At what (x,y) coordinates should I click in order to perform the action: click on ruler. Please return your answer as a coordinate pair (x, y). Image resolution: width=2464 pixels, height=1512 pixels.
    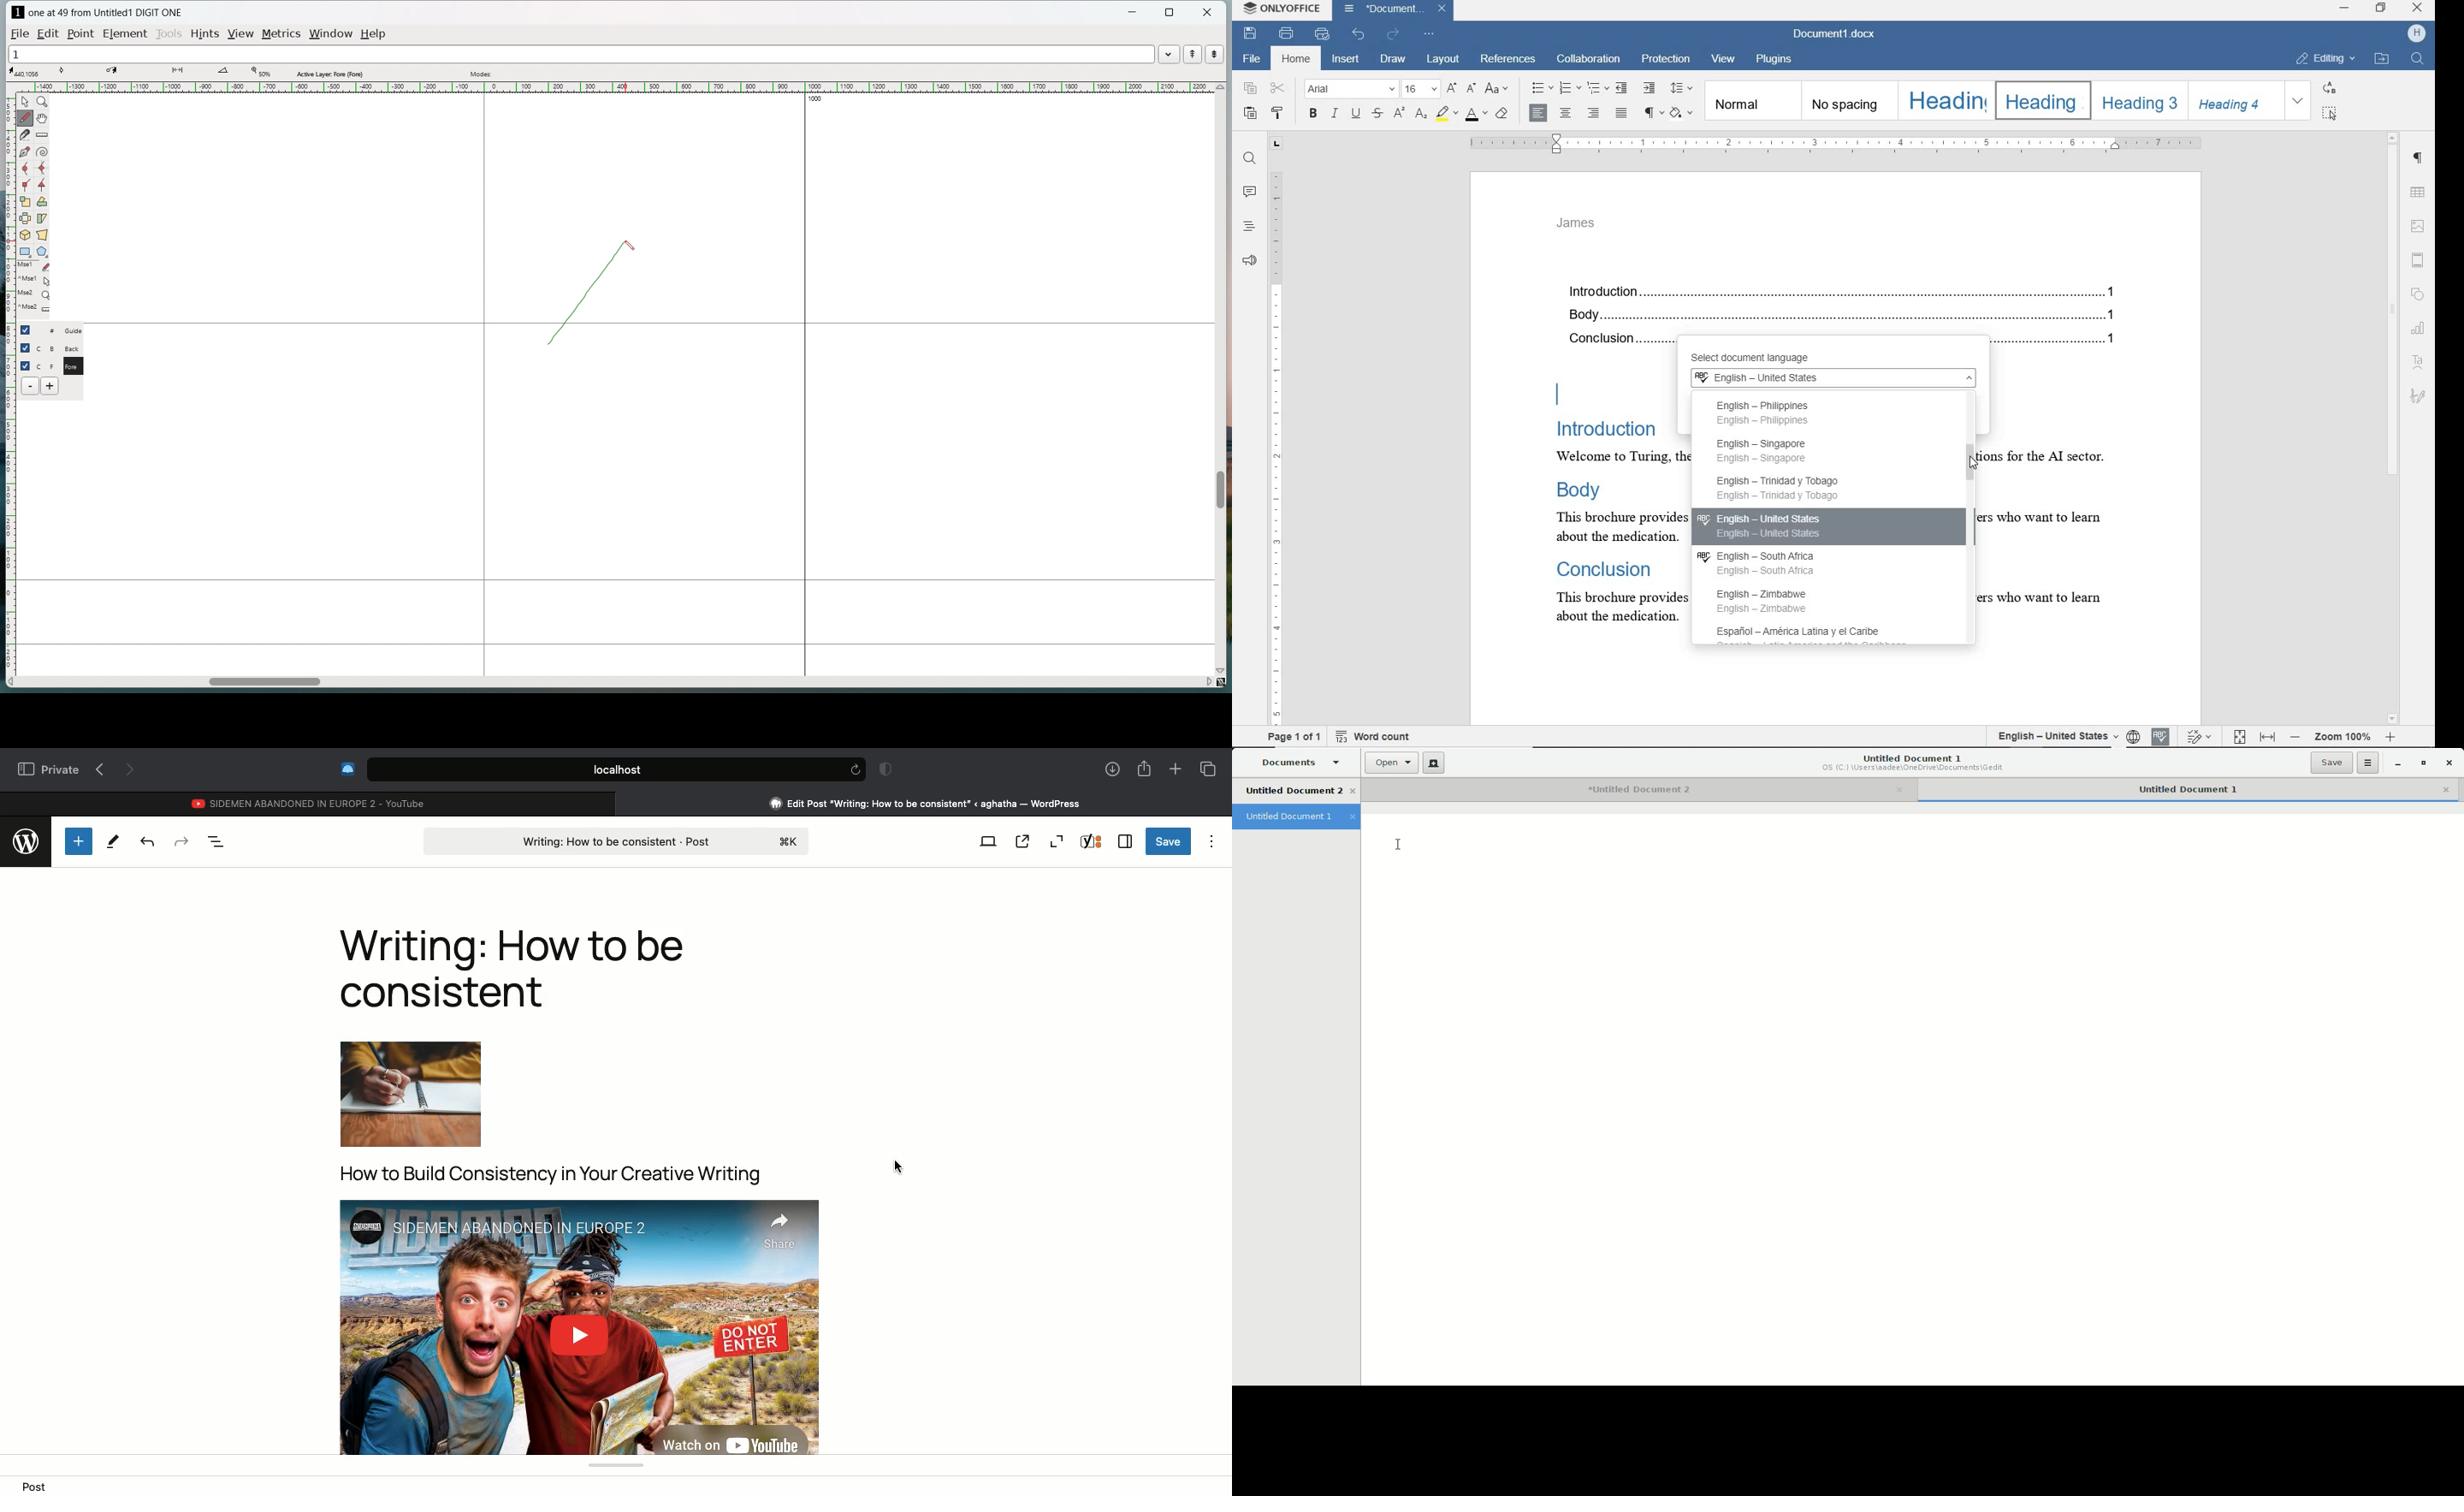
    Looking at the image, I should click on (1277, 434).